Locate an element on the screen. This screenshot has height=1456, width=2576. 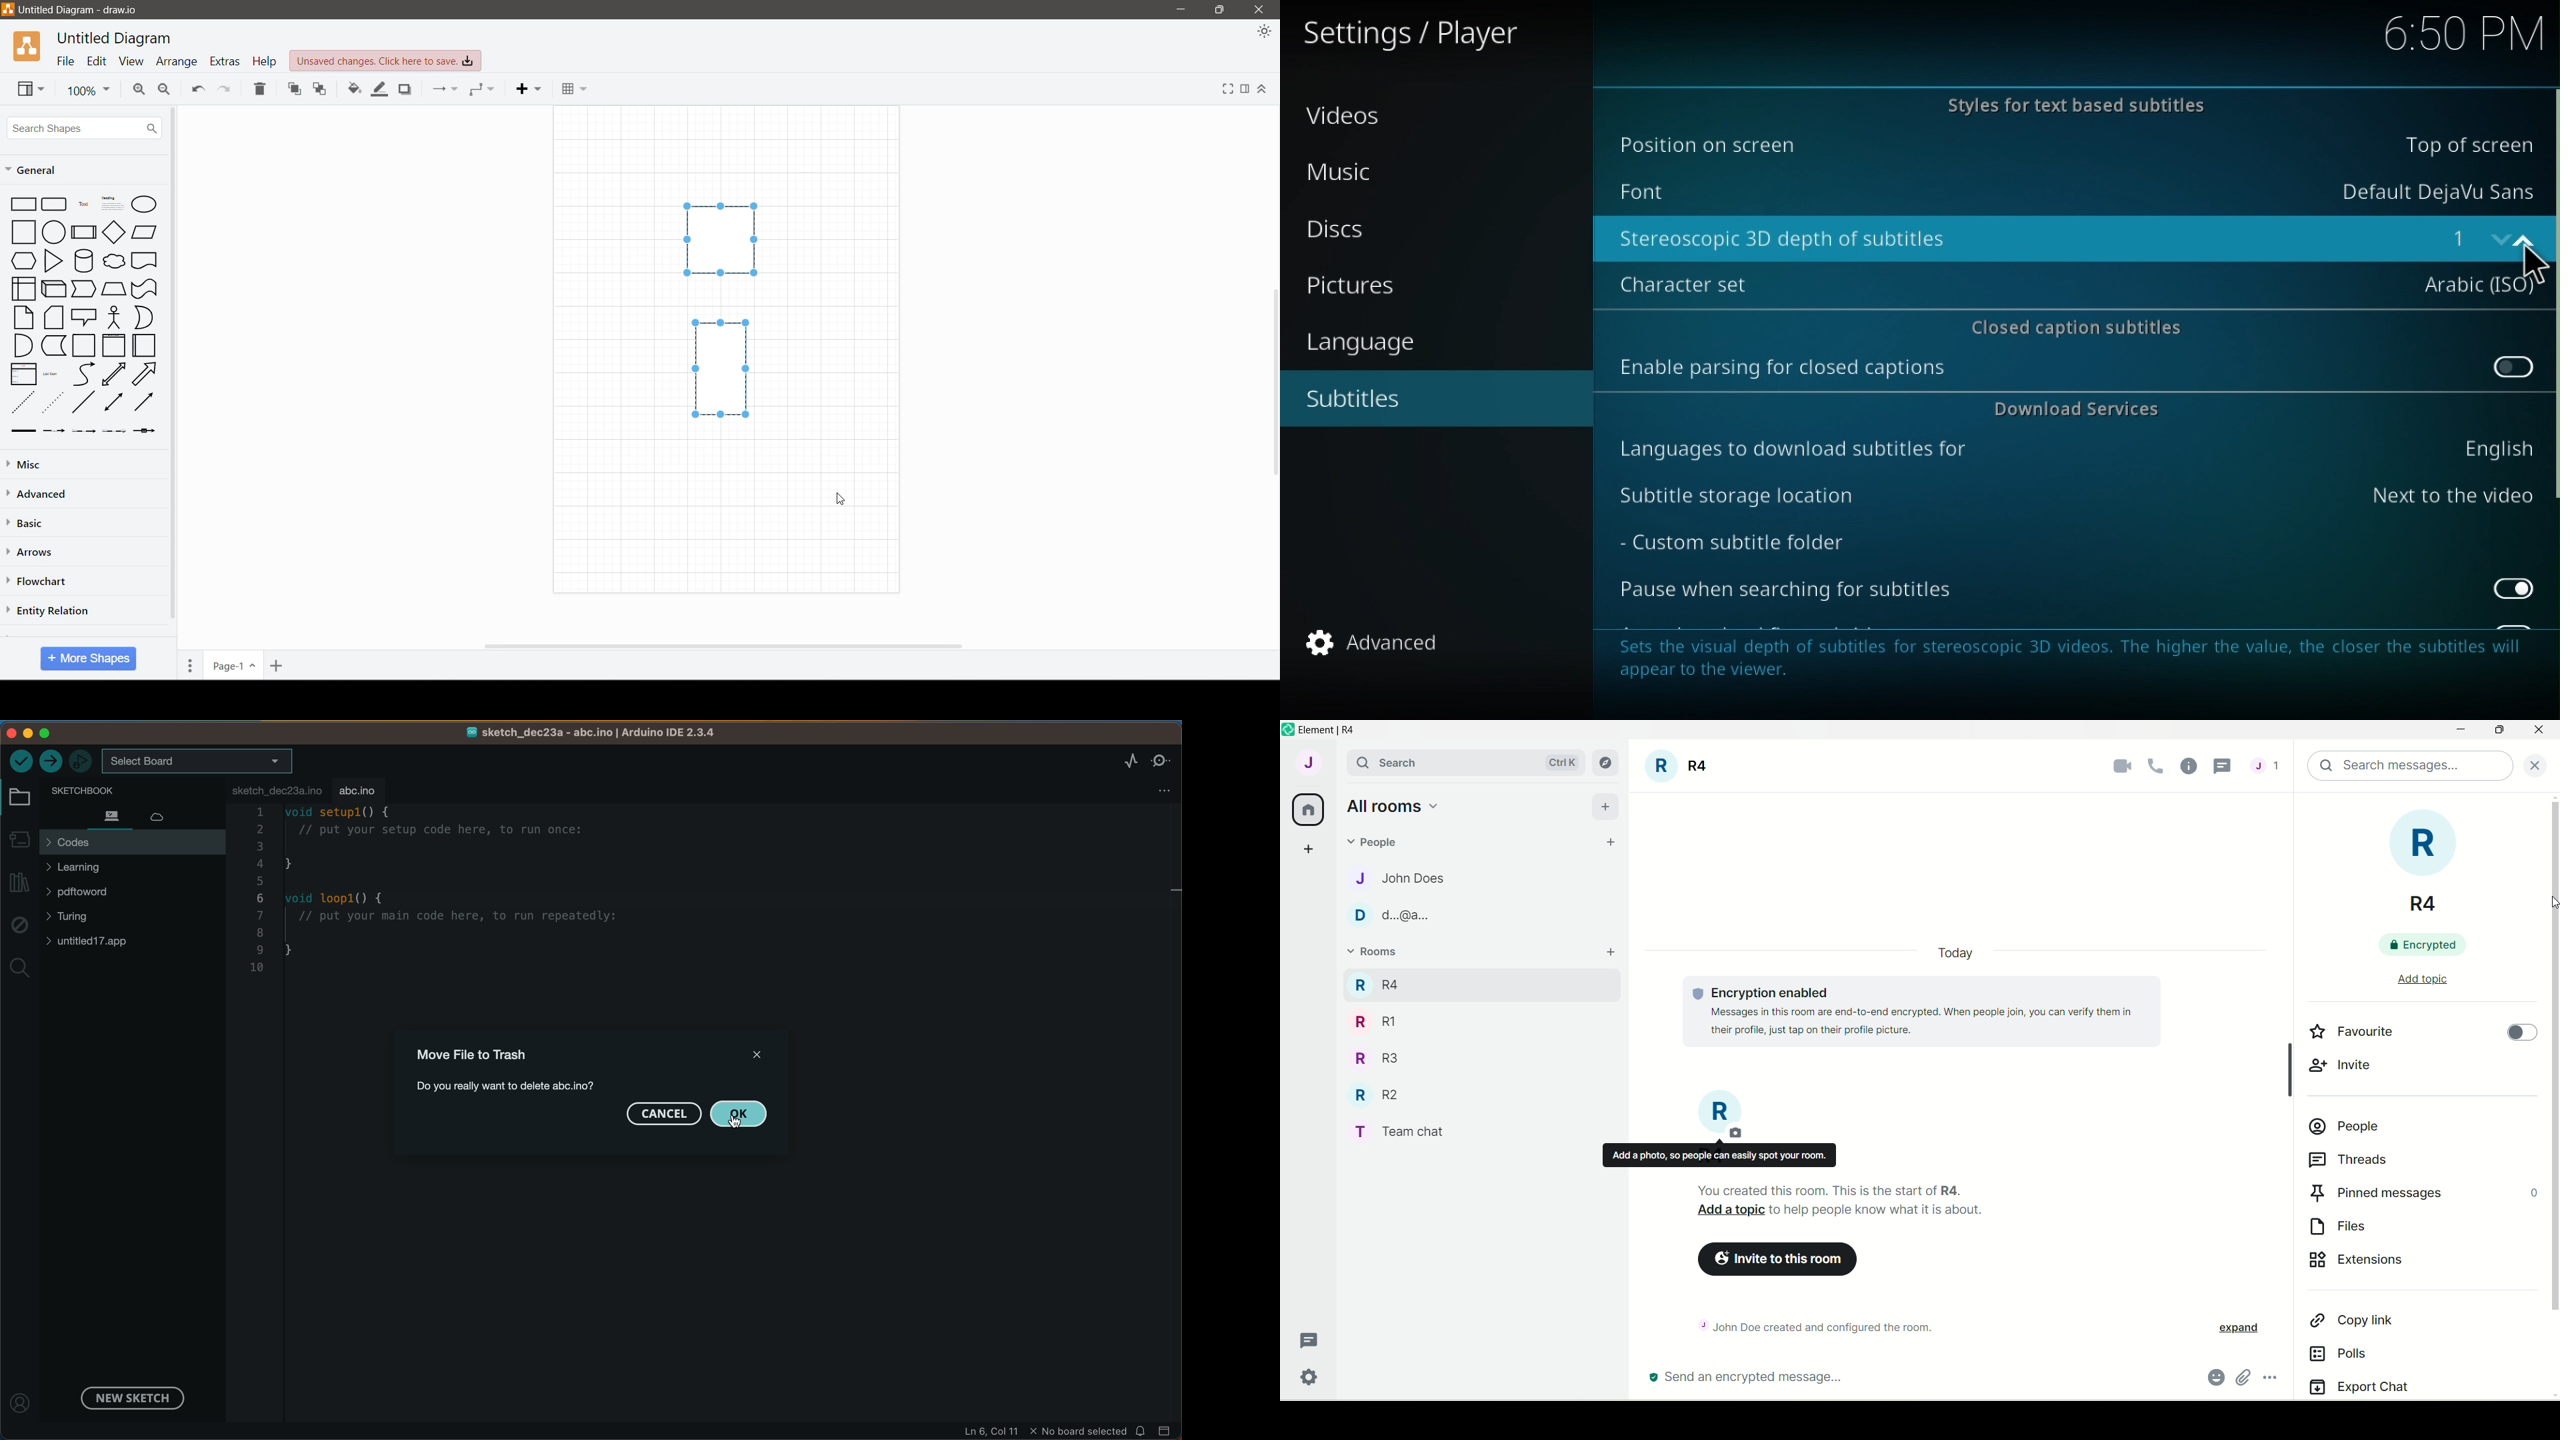
Ctrl K is located at coordinates (1559, 763).